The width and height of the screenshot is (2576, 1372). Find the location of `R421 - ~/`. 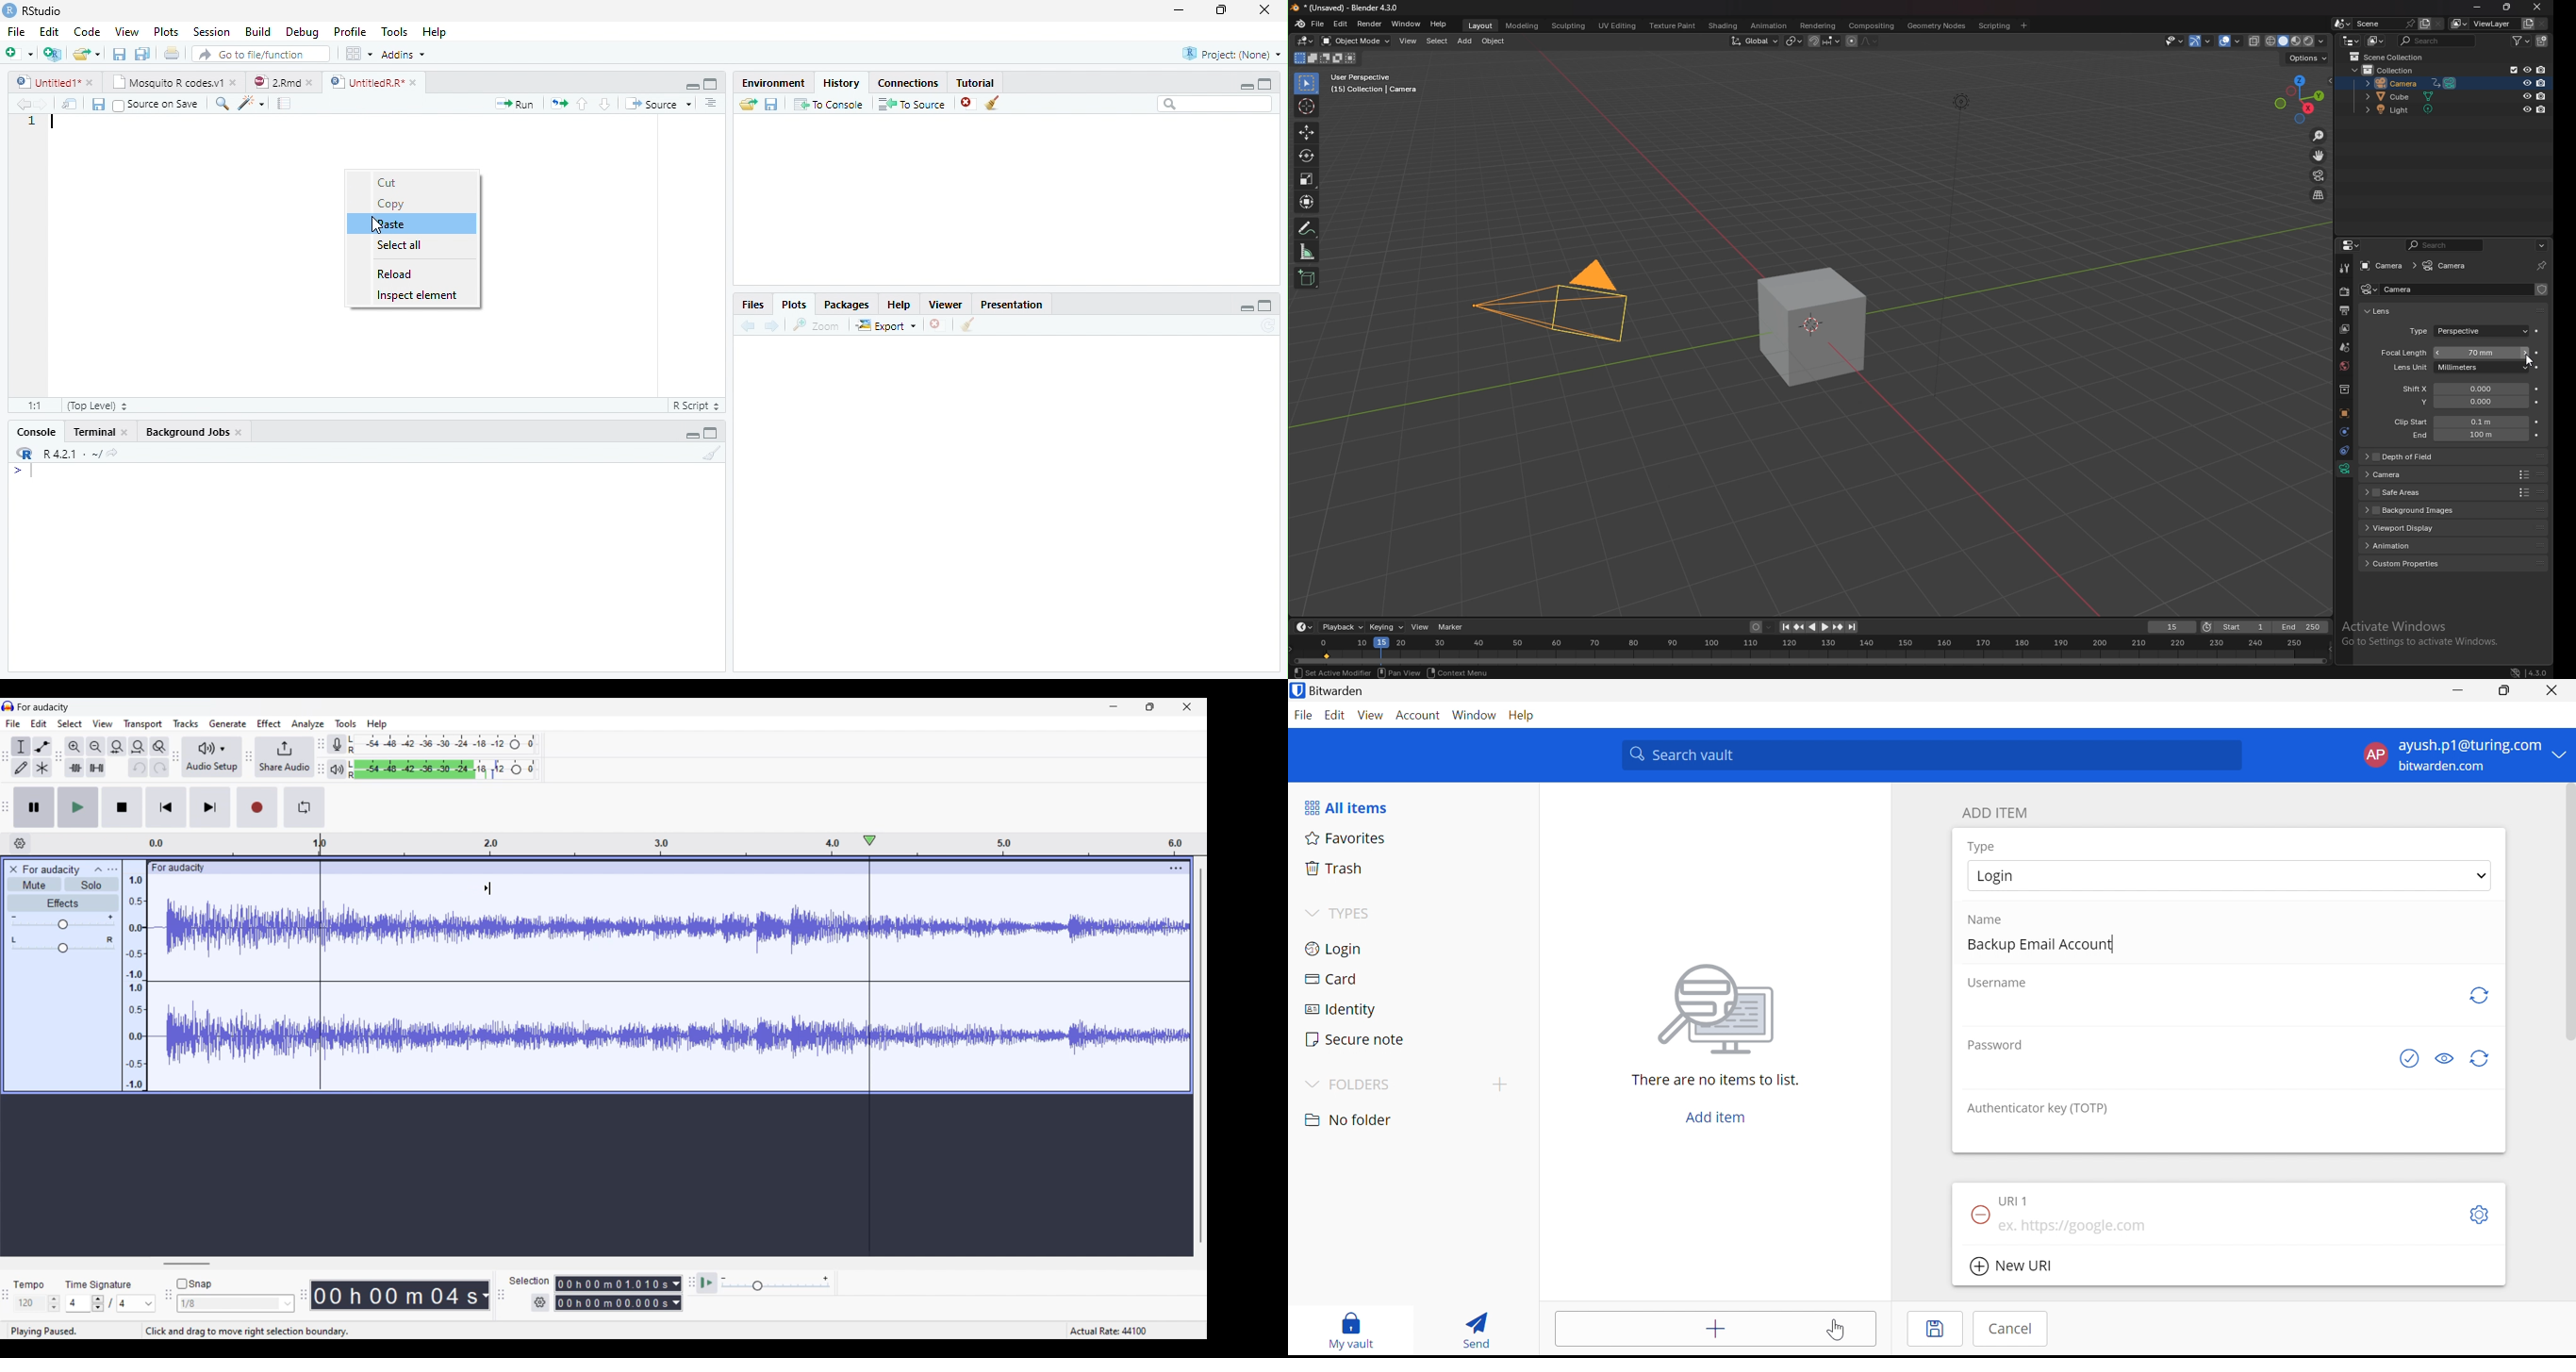

R421 - ~/ is located at coordinates (66, 454).